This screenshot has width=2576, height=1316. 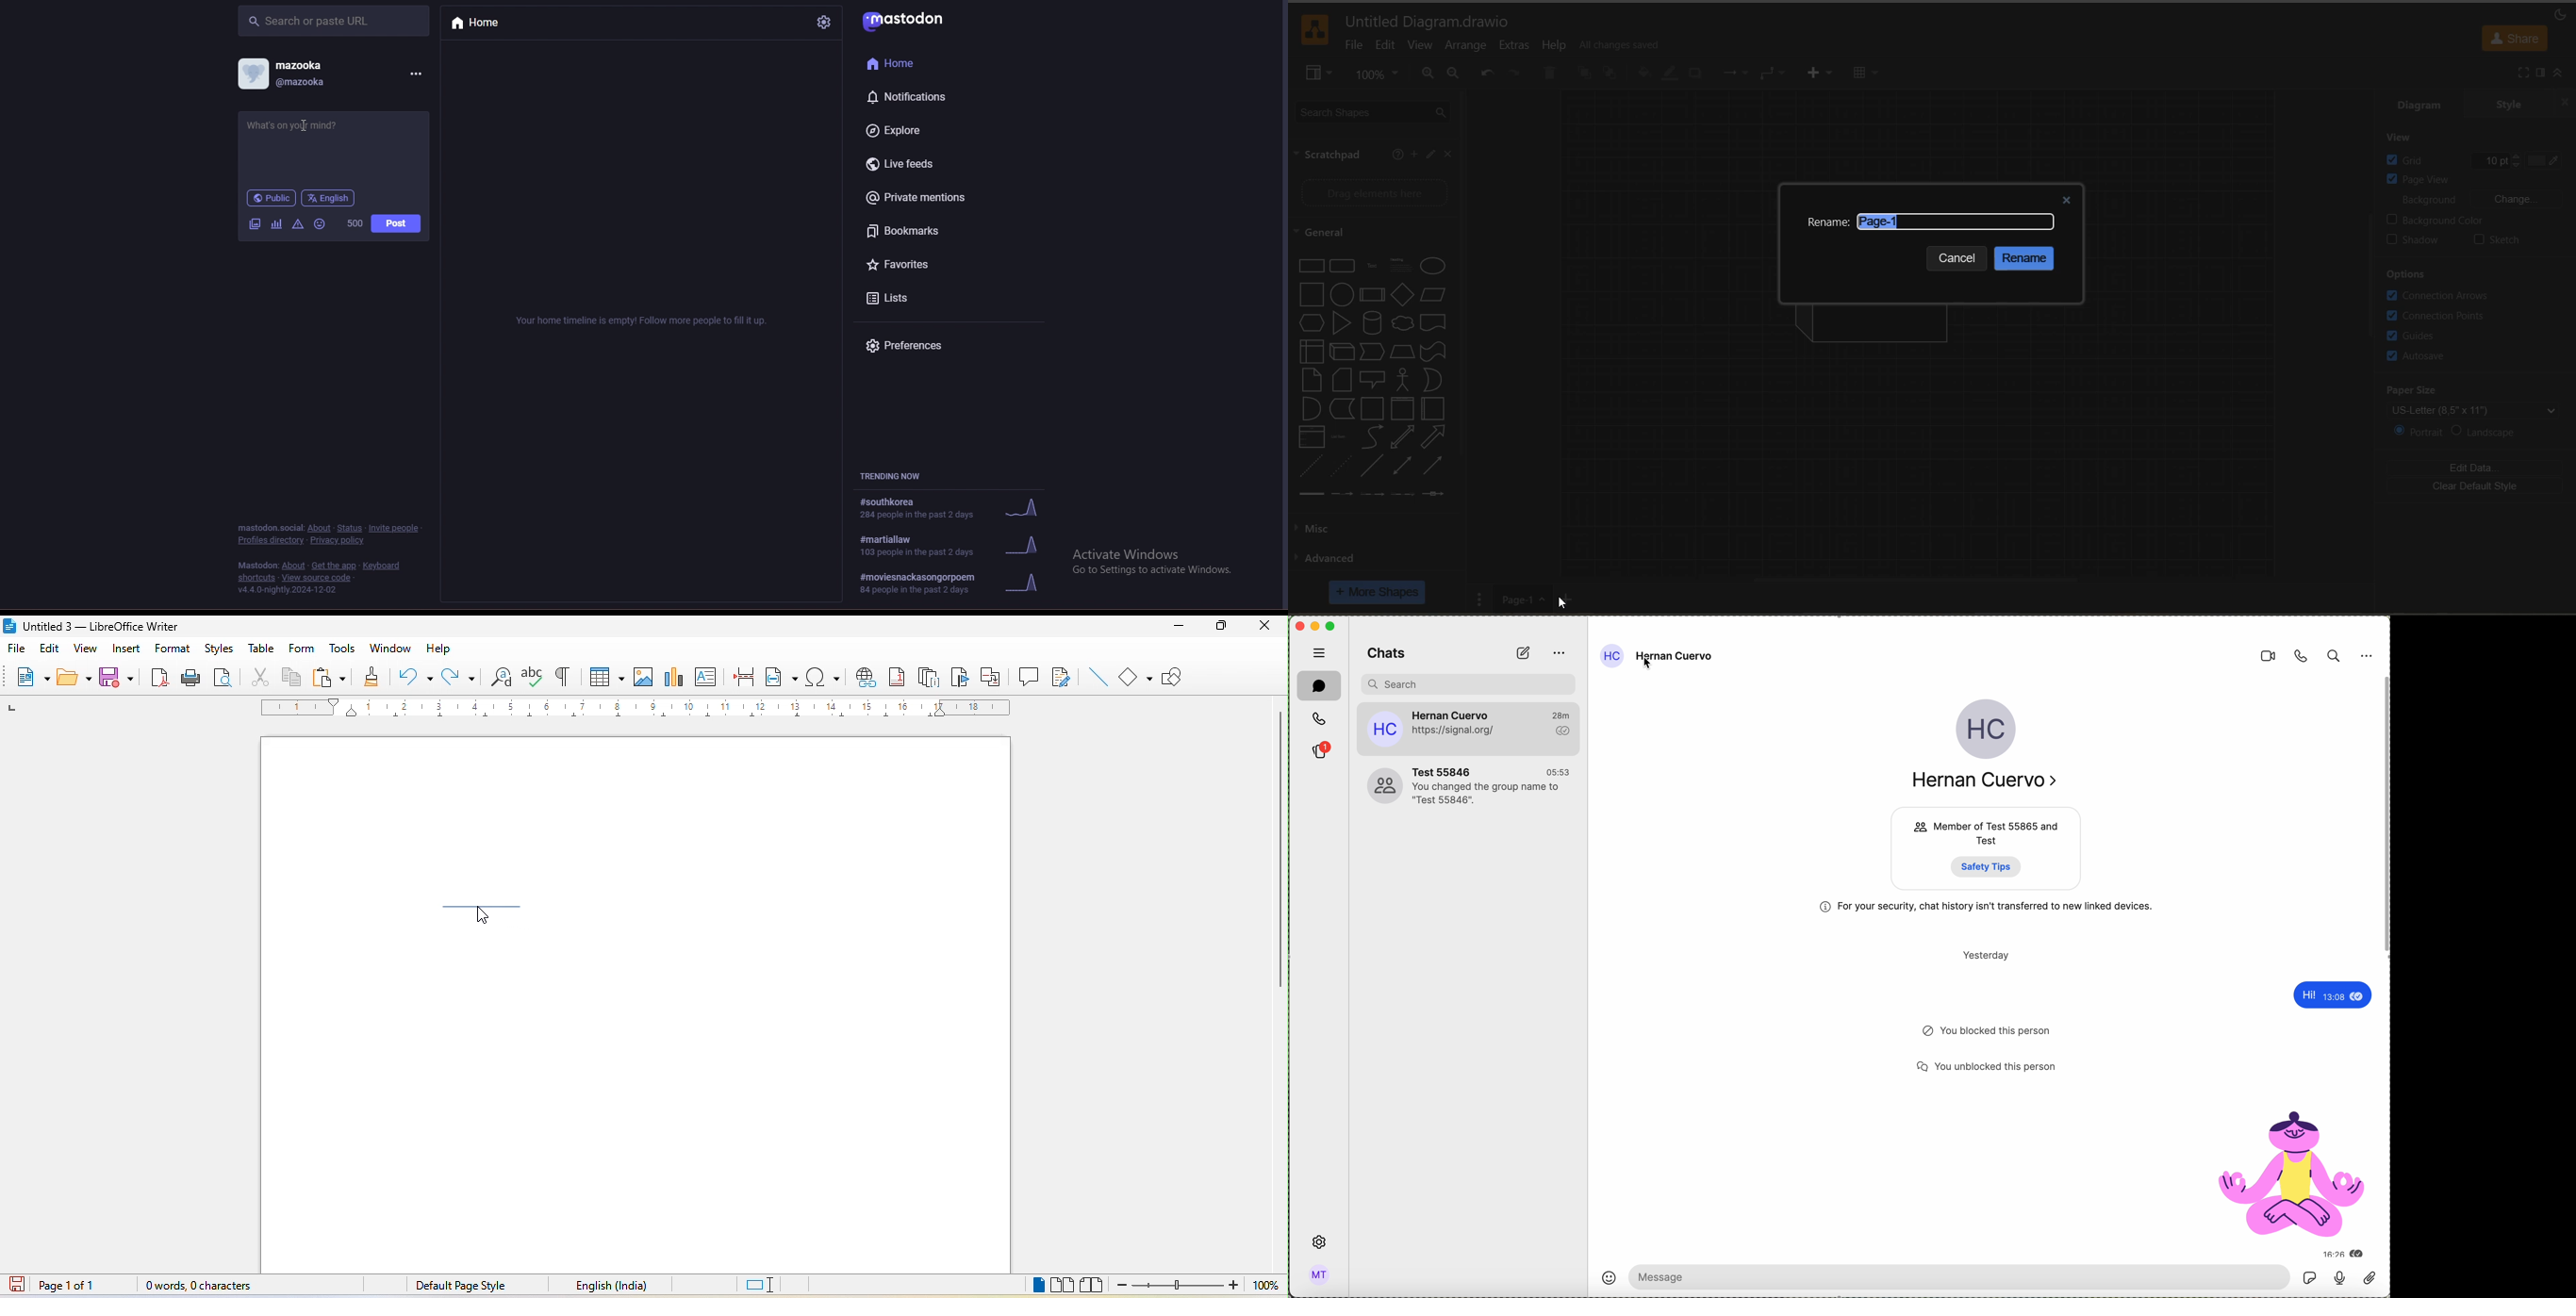 What do you see at coordinates (1522, 601) in the screenshot?
I see `page 1` at bounding box center [1522, 601].